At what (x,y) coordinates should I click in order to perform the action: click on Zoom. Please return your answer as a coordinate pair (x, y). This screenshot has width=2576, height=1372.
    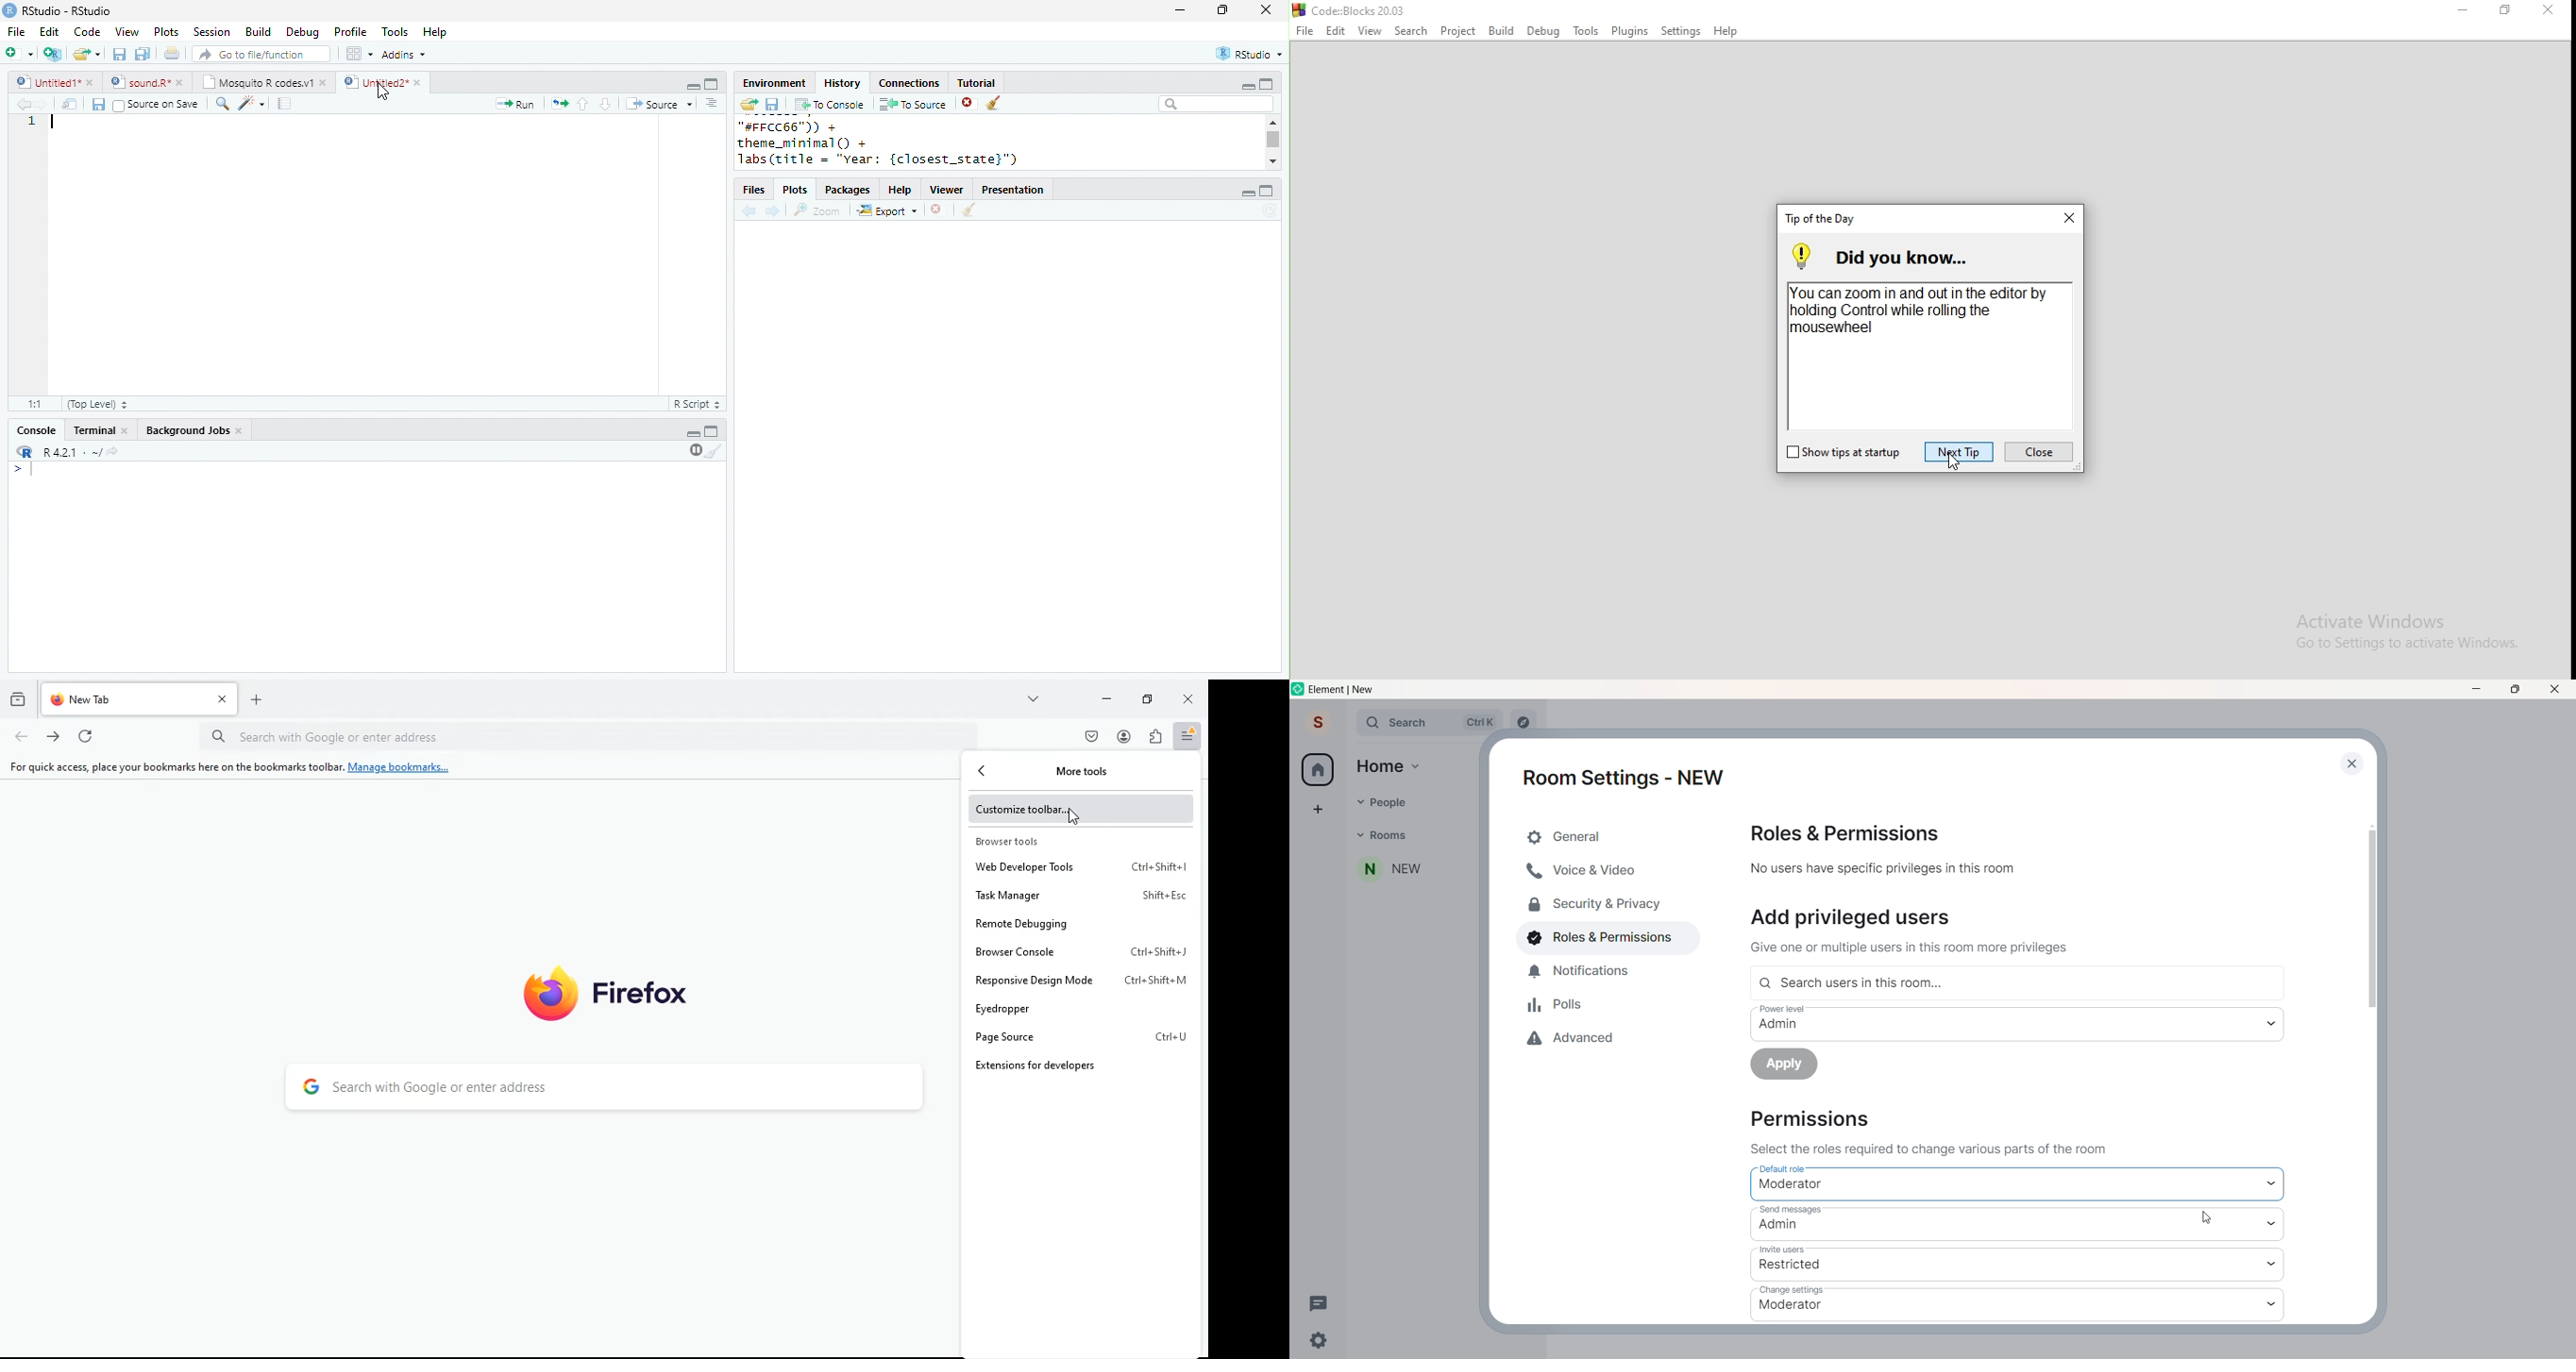
    Looking at the image, I should click on (817, 210).